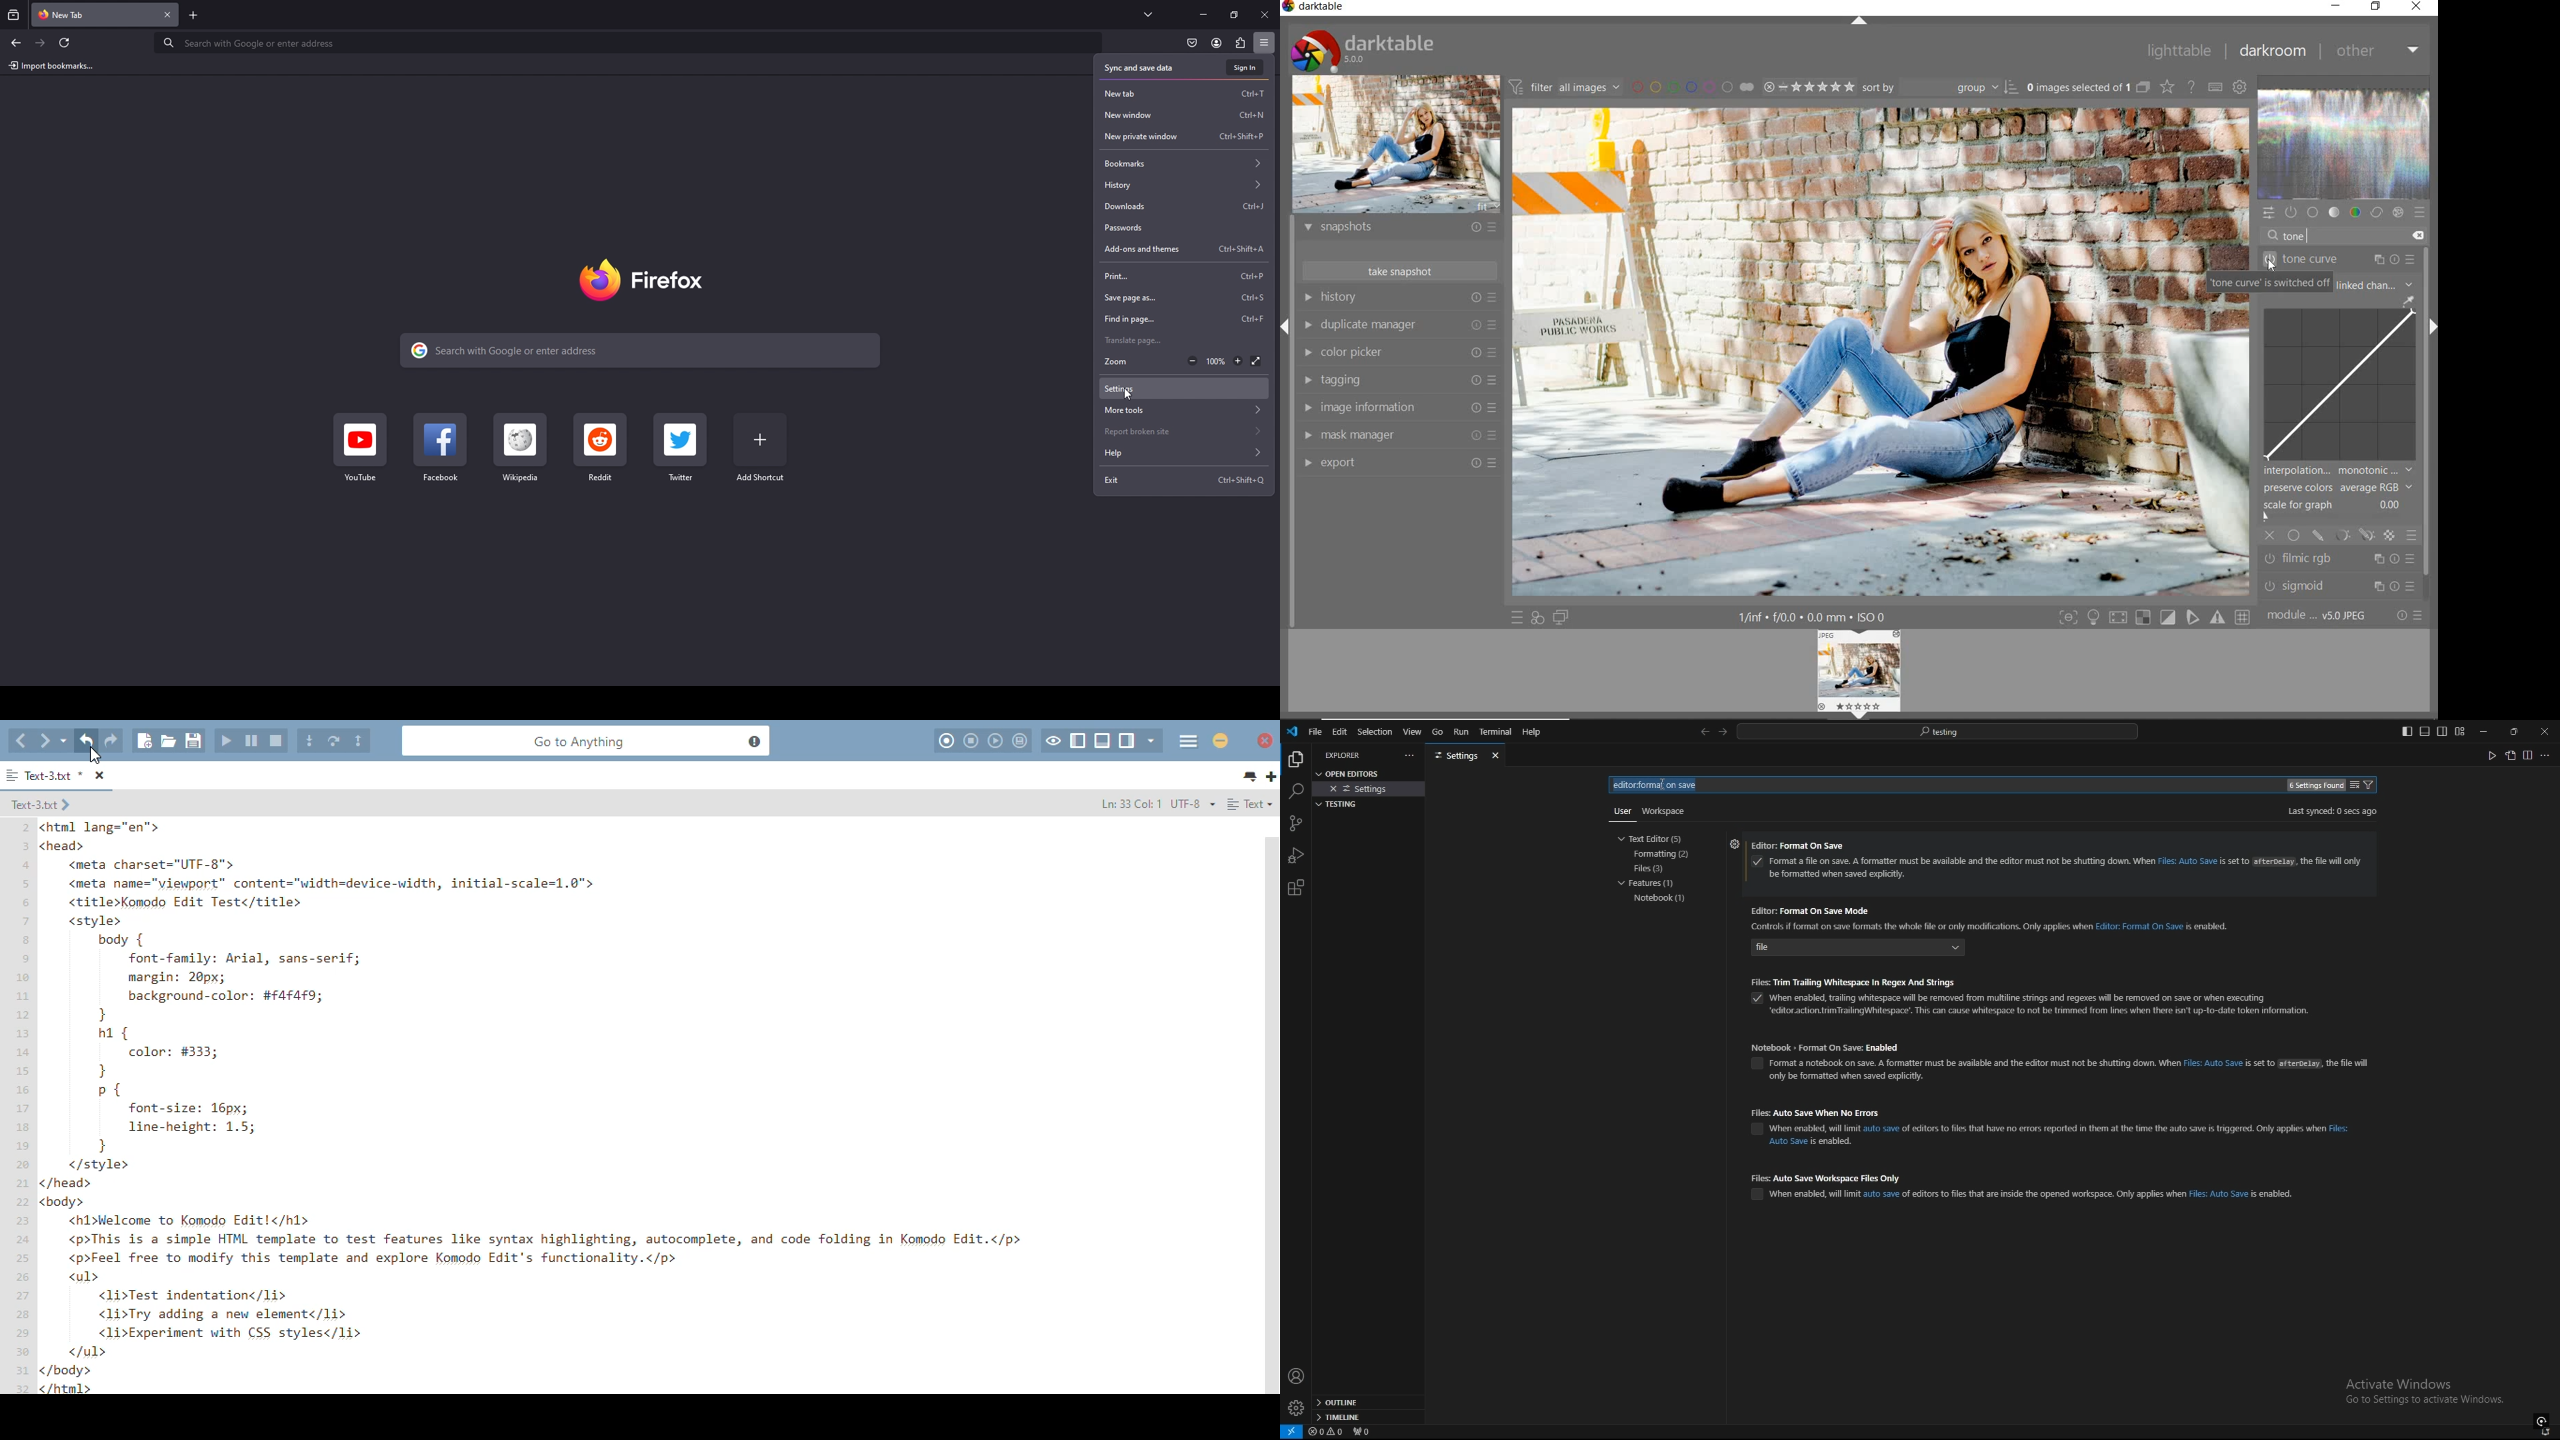 The width and height of the screenshot is (2576, 1456). I want to click on minimize, so click(2337, 6).